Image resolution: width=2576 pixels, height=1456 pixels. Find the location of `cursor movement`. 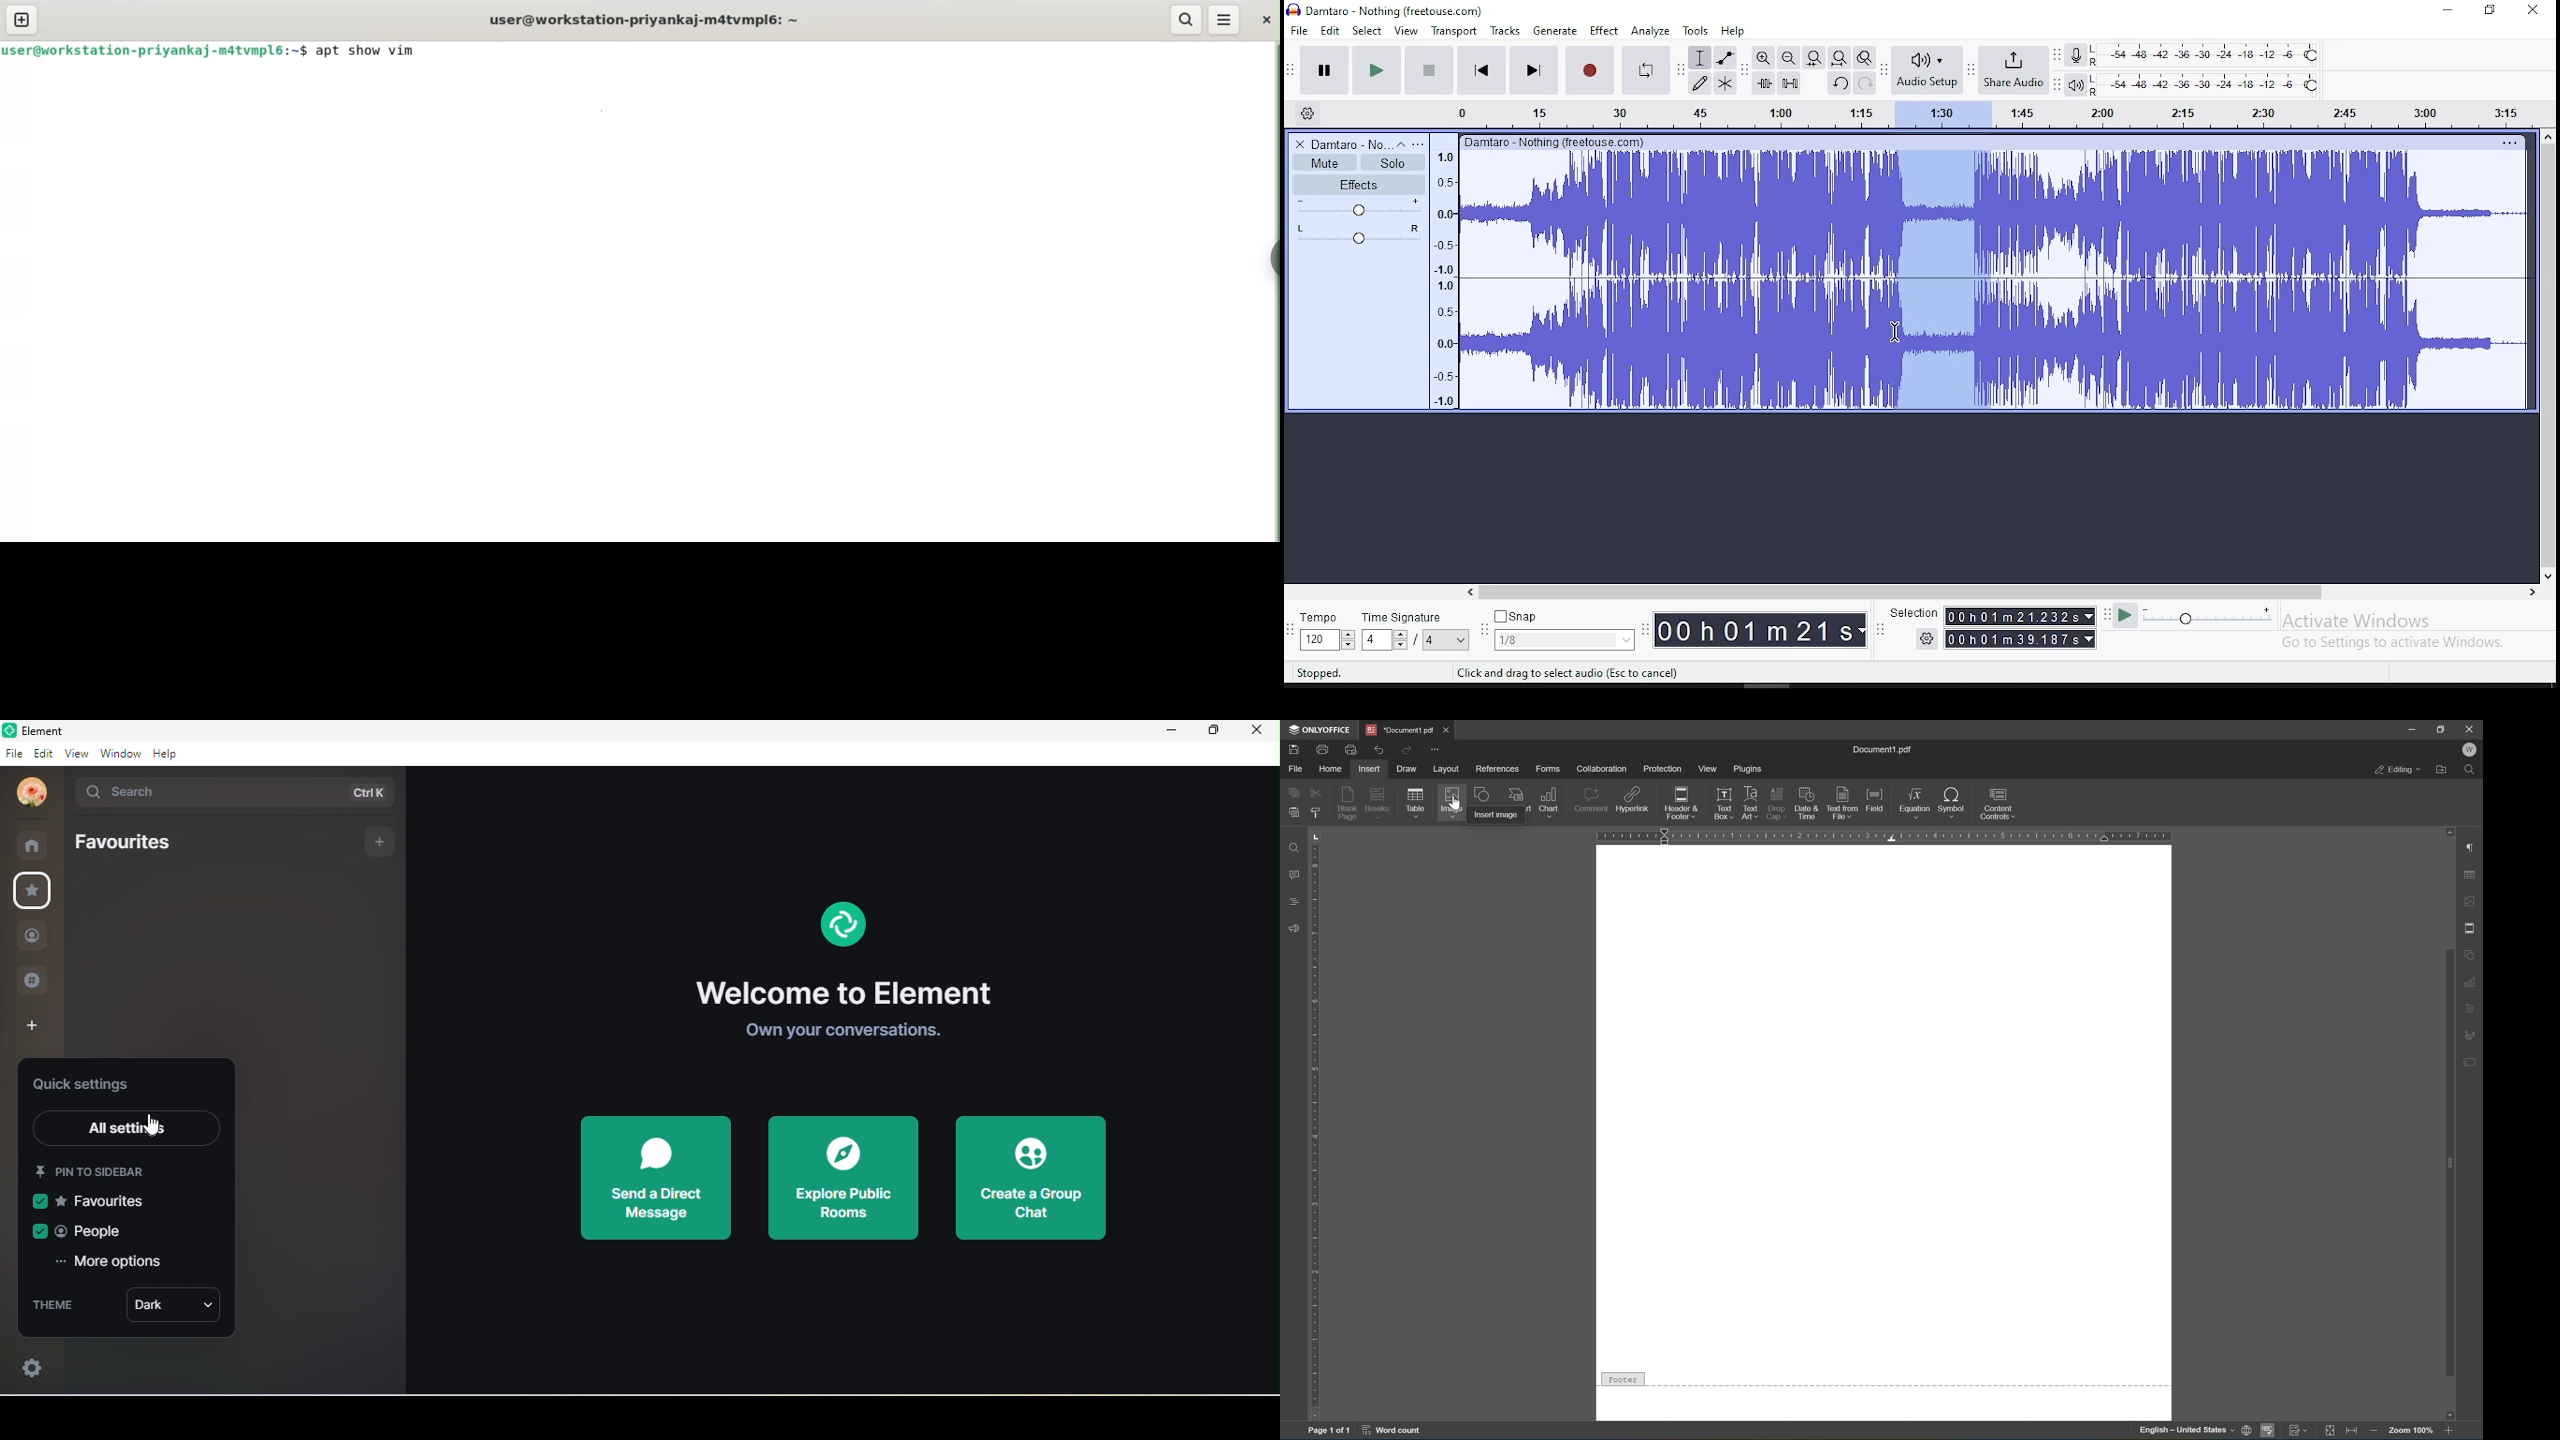

cursor movement is located at coordinates (158, 1125).